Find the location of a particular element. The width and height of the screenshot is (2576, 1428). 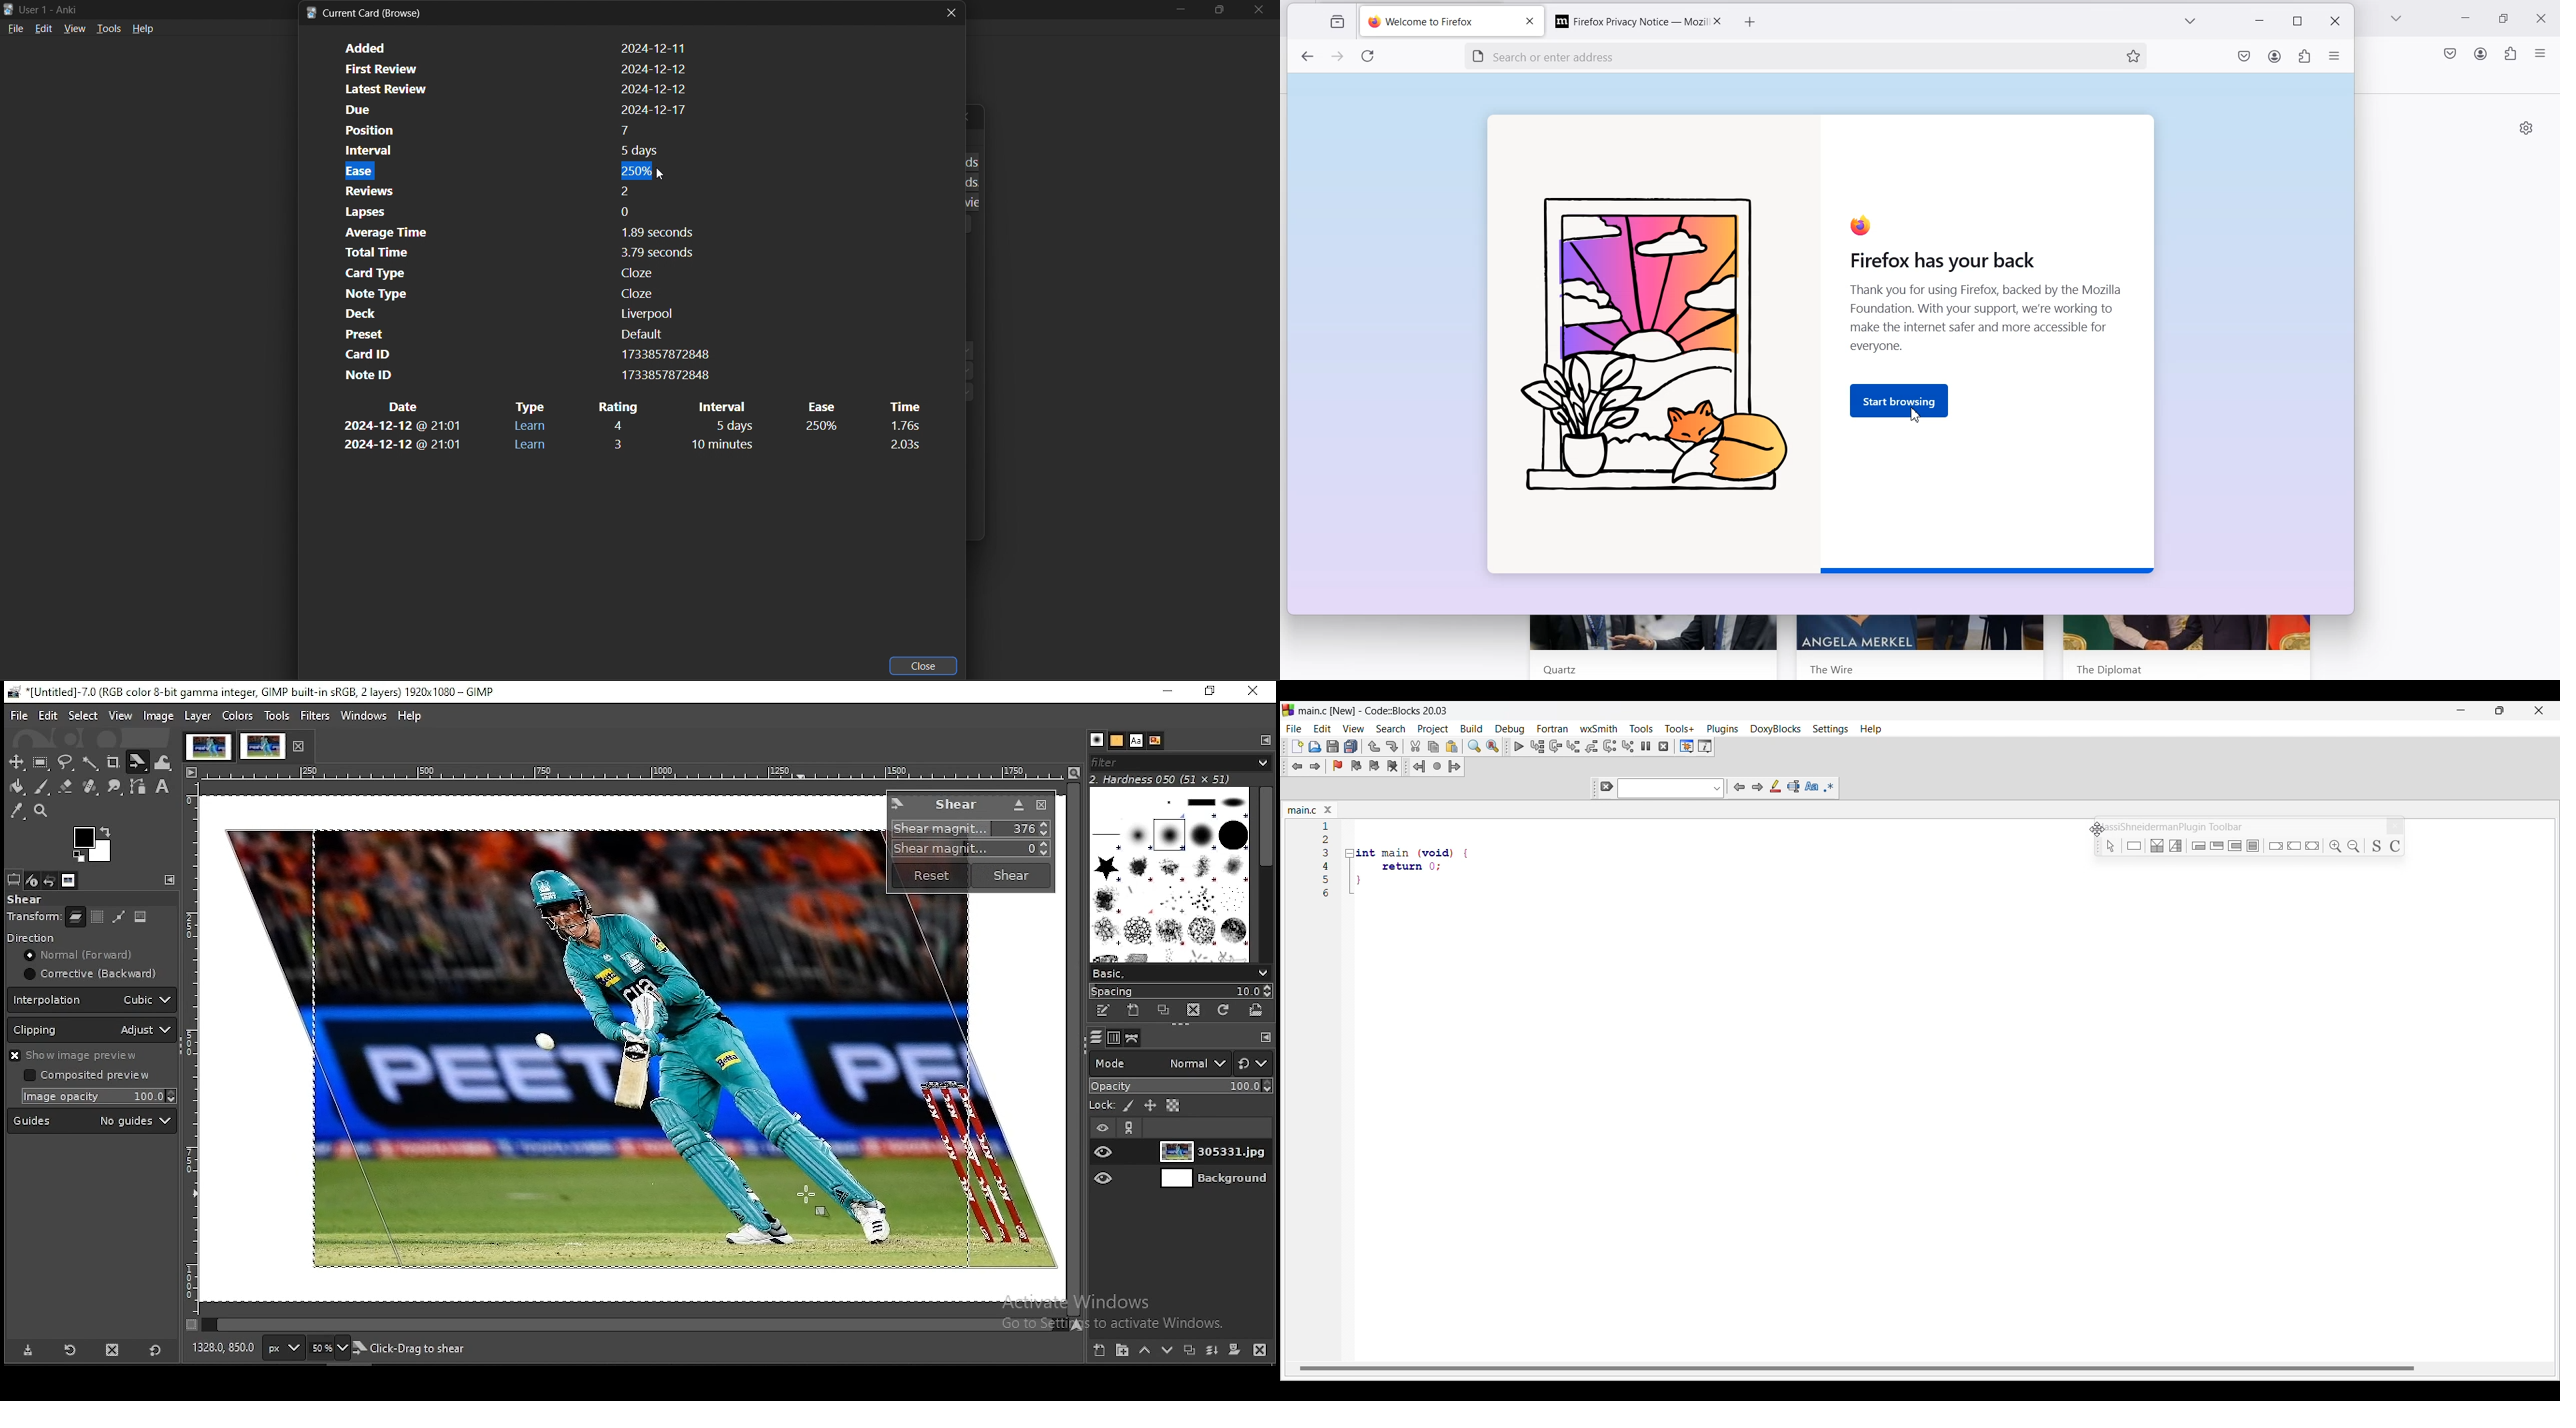

list of all tabs is located at coordinates (2189, 23).